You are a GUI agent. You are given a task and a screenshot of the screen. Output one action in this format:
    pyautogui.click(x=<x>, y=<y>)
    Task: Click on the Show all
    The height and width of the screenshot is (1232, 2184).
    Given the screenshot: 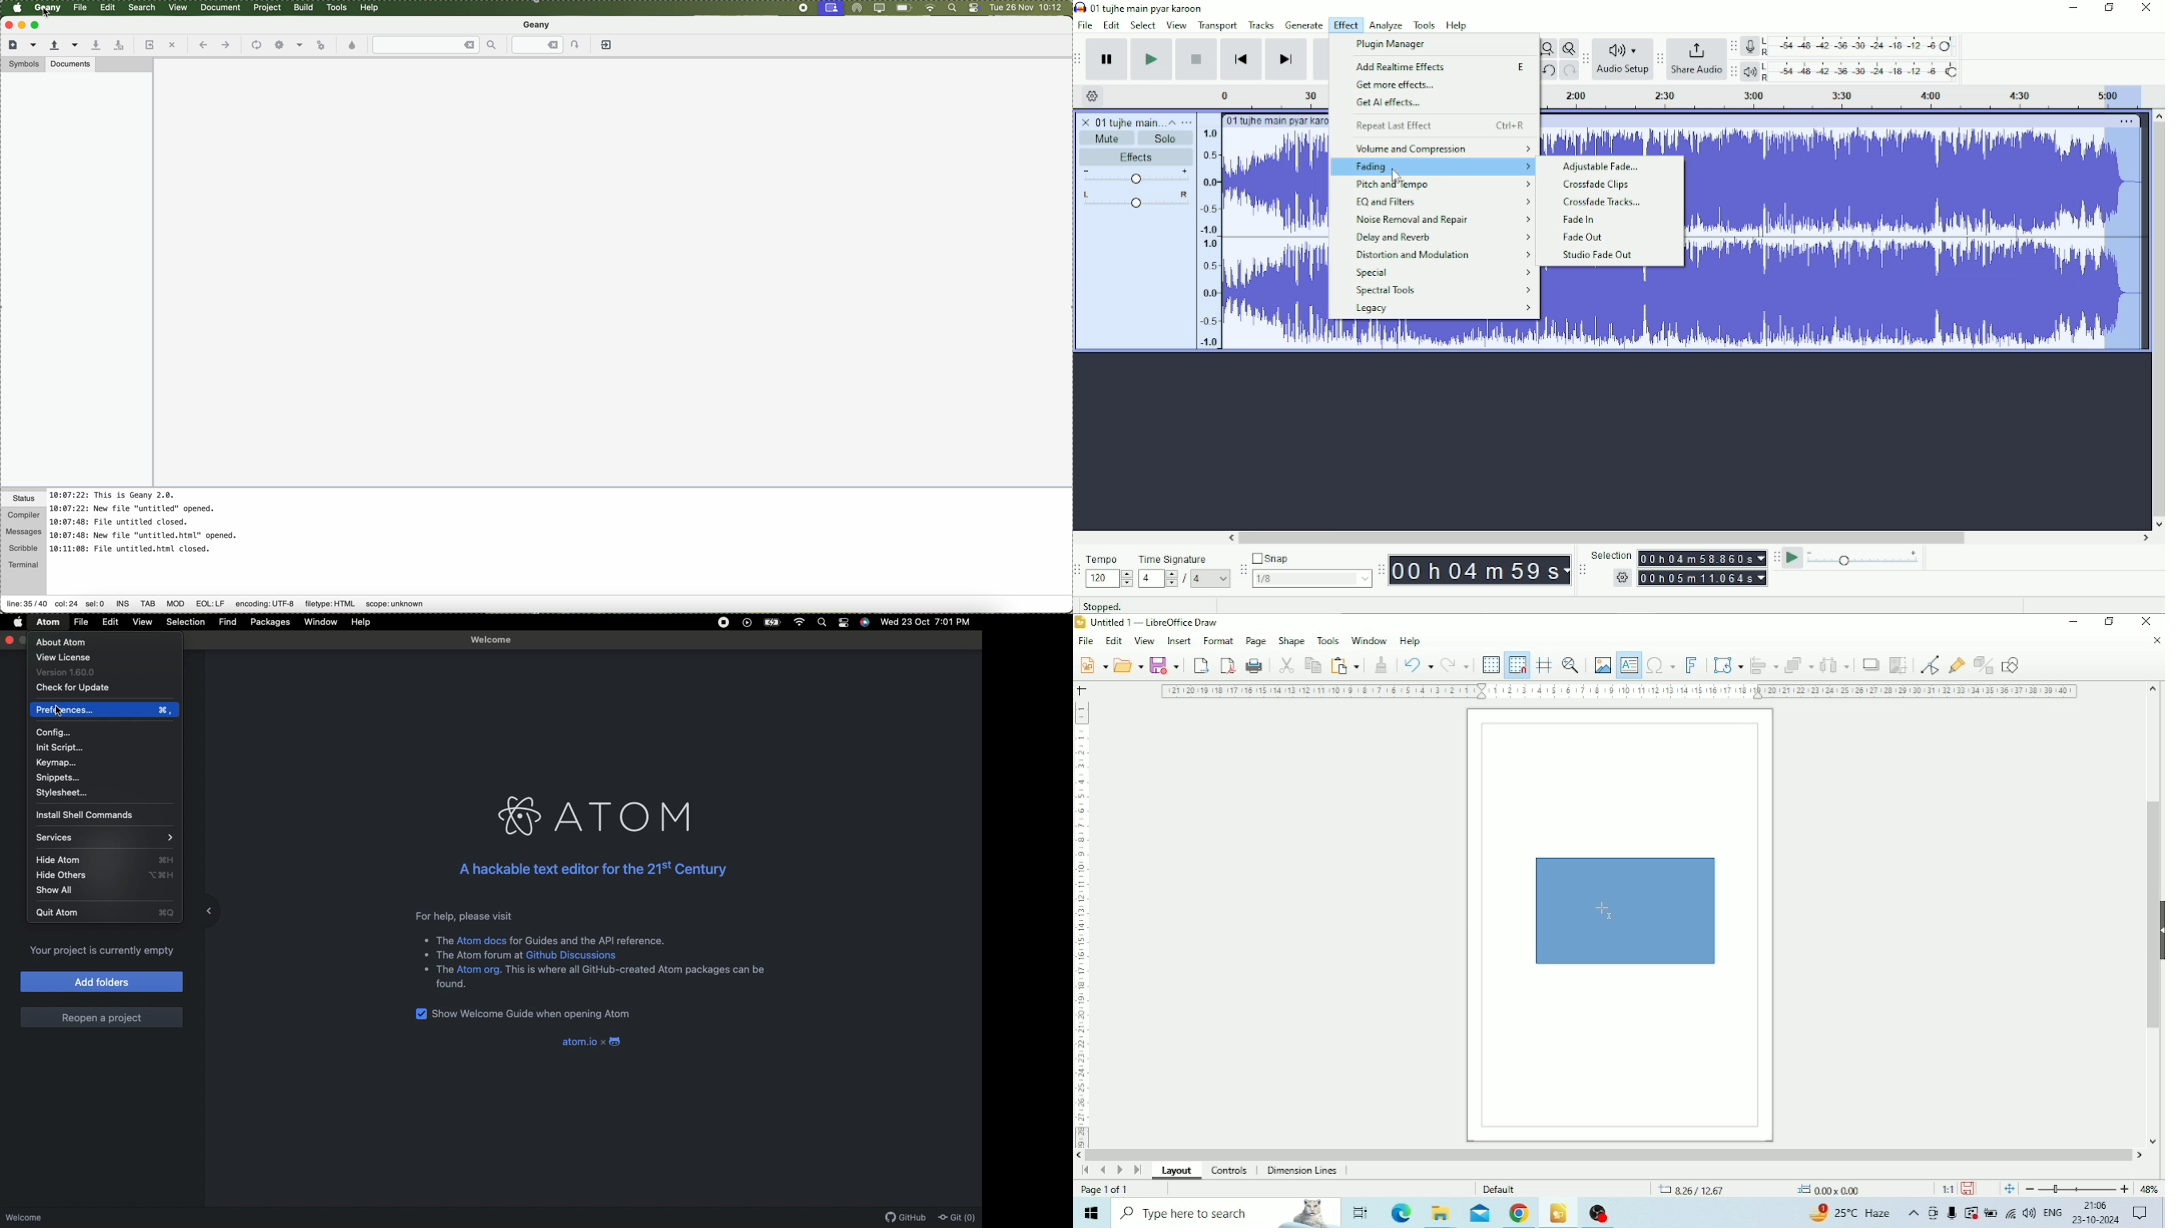 What is the action you would take?
    pyautogui.click(x=57, y=889)
    